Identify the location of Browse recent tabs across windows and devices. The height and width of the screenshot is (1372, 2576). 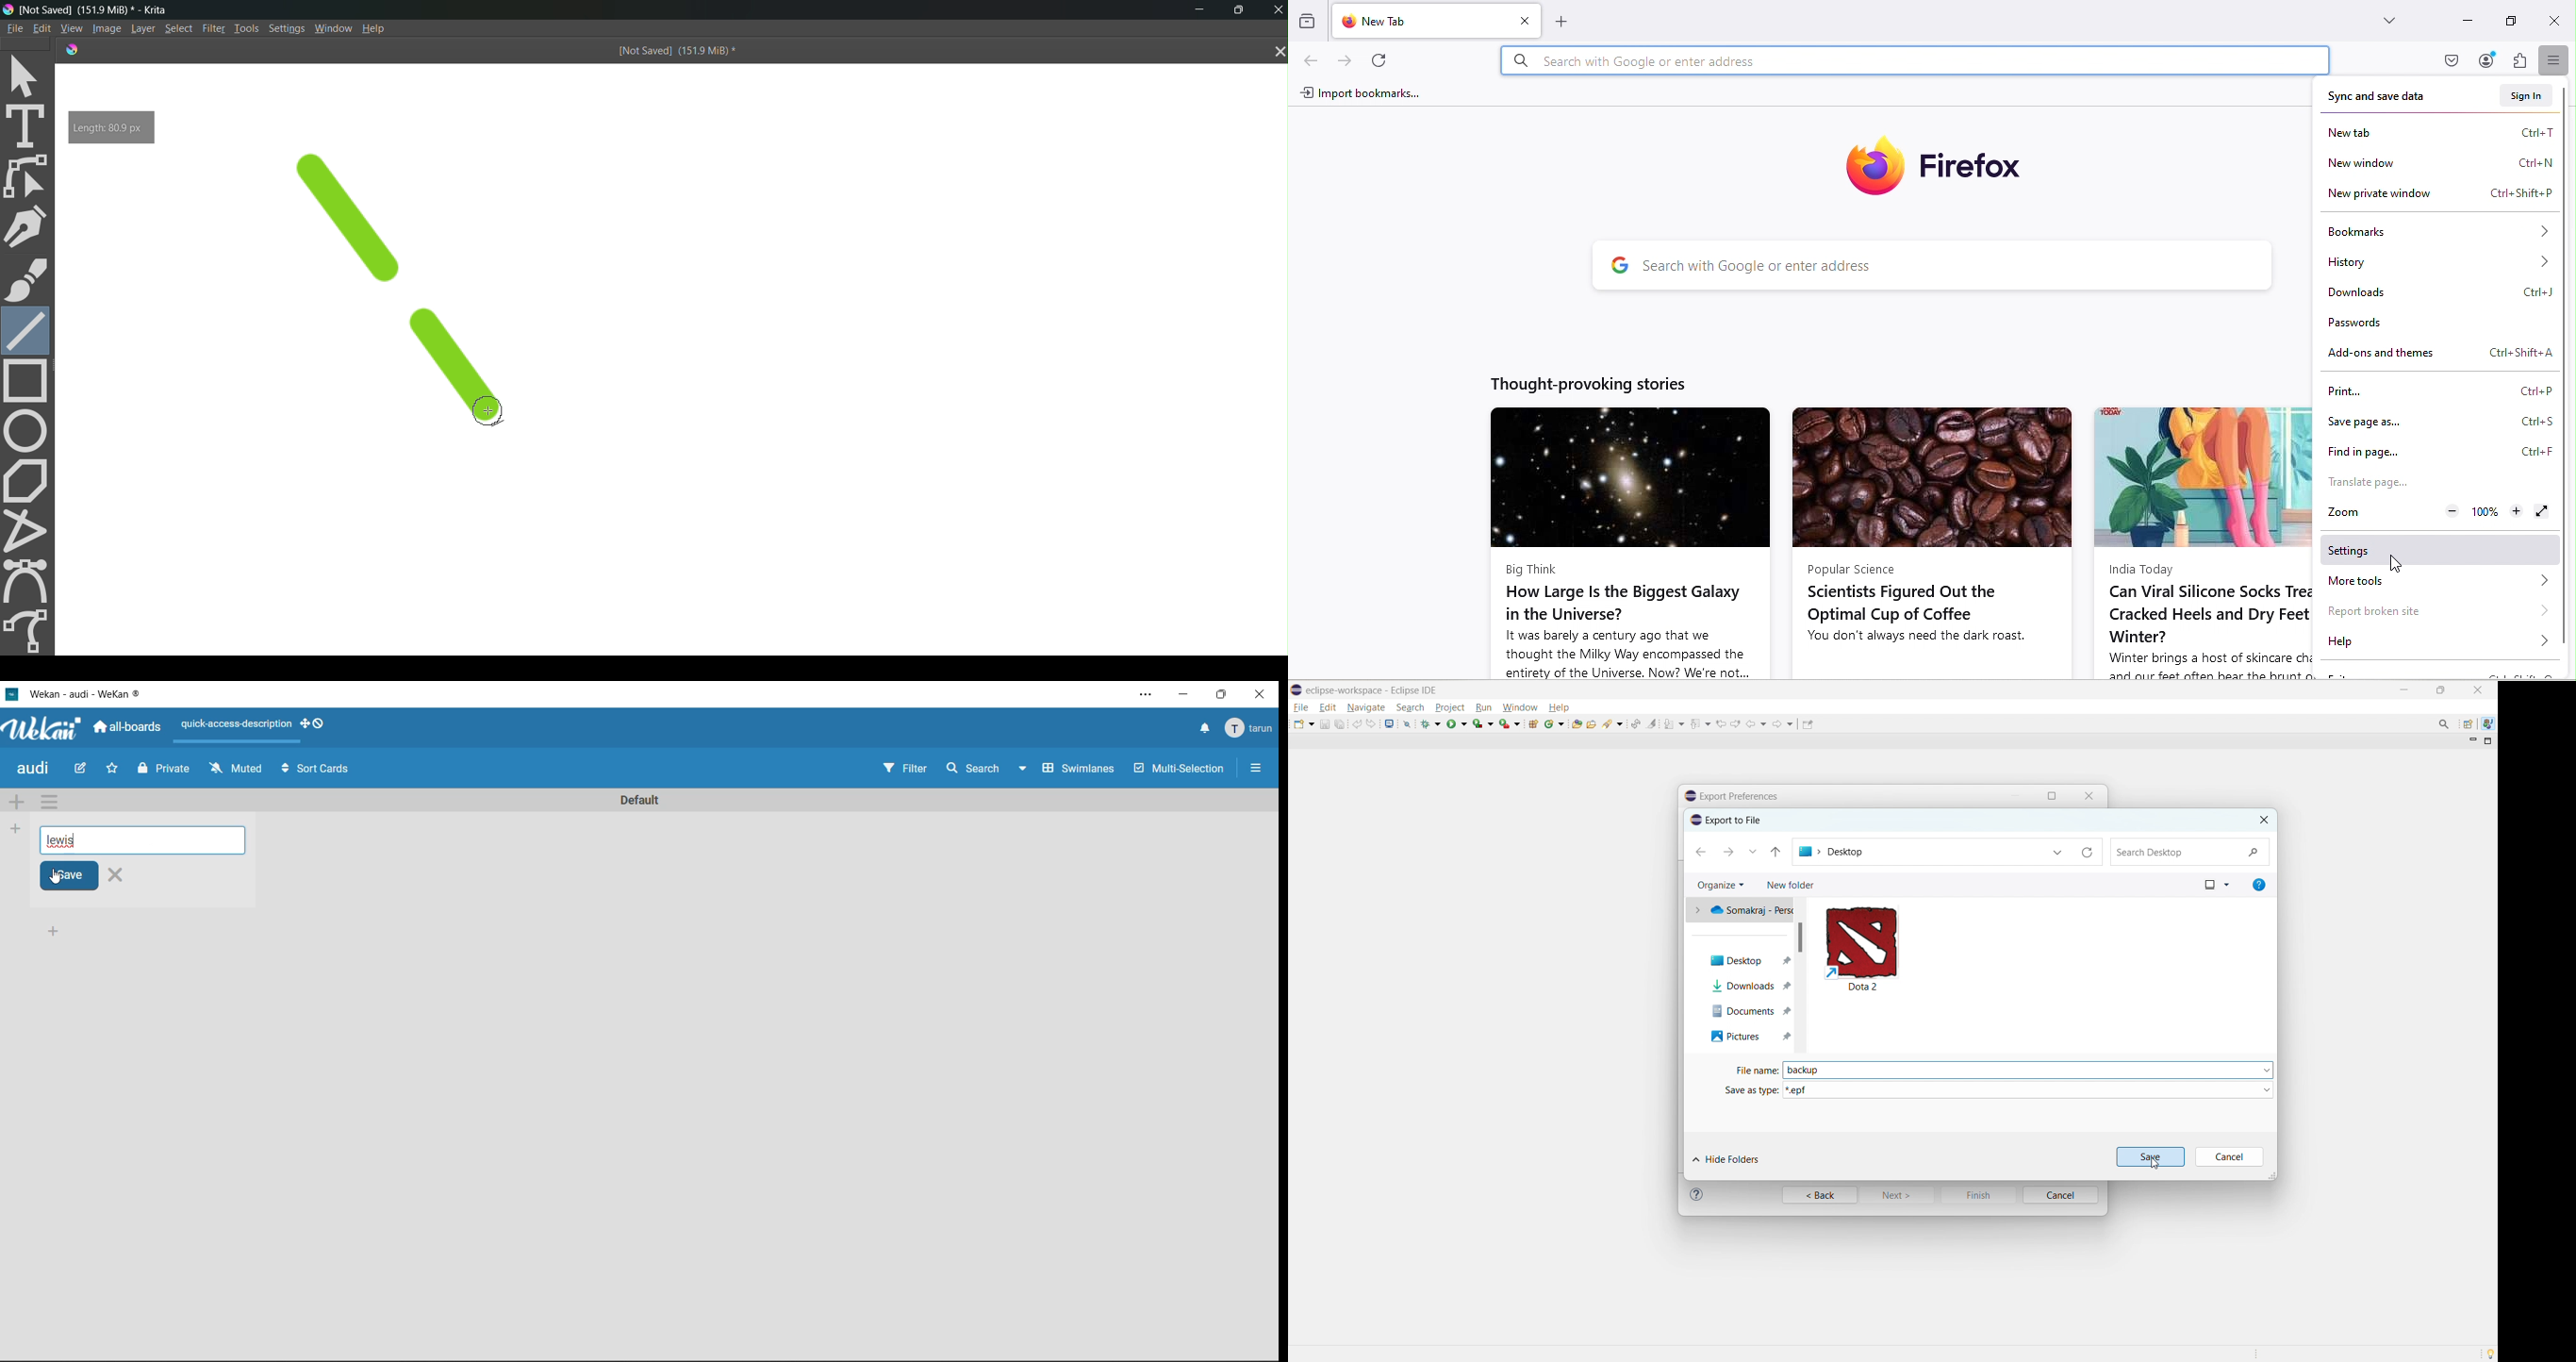
(1311, 23).